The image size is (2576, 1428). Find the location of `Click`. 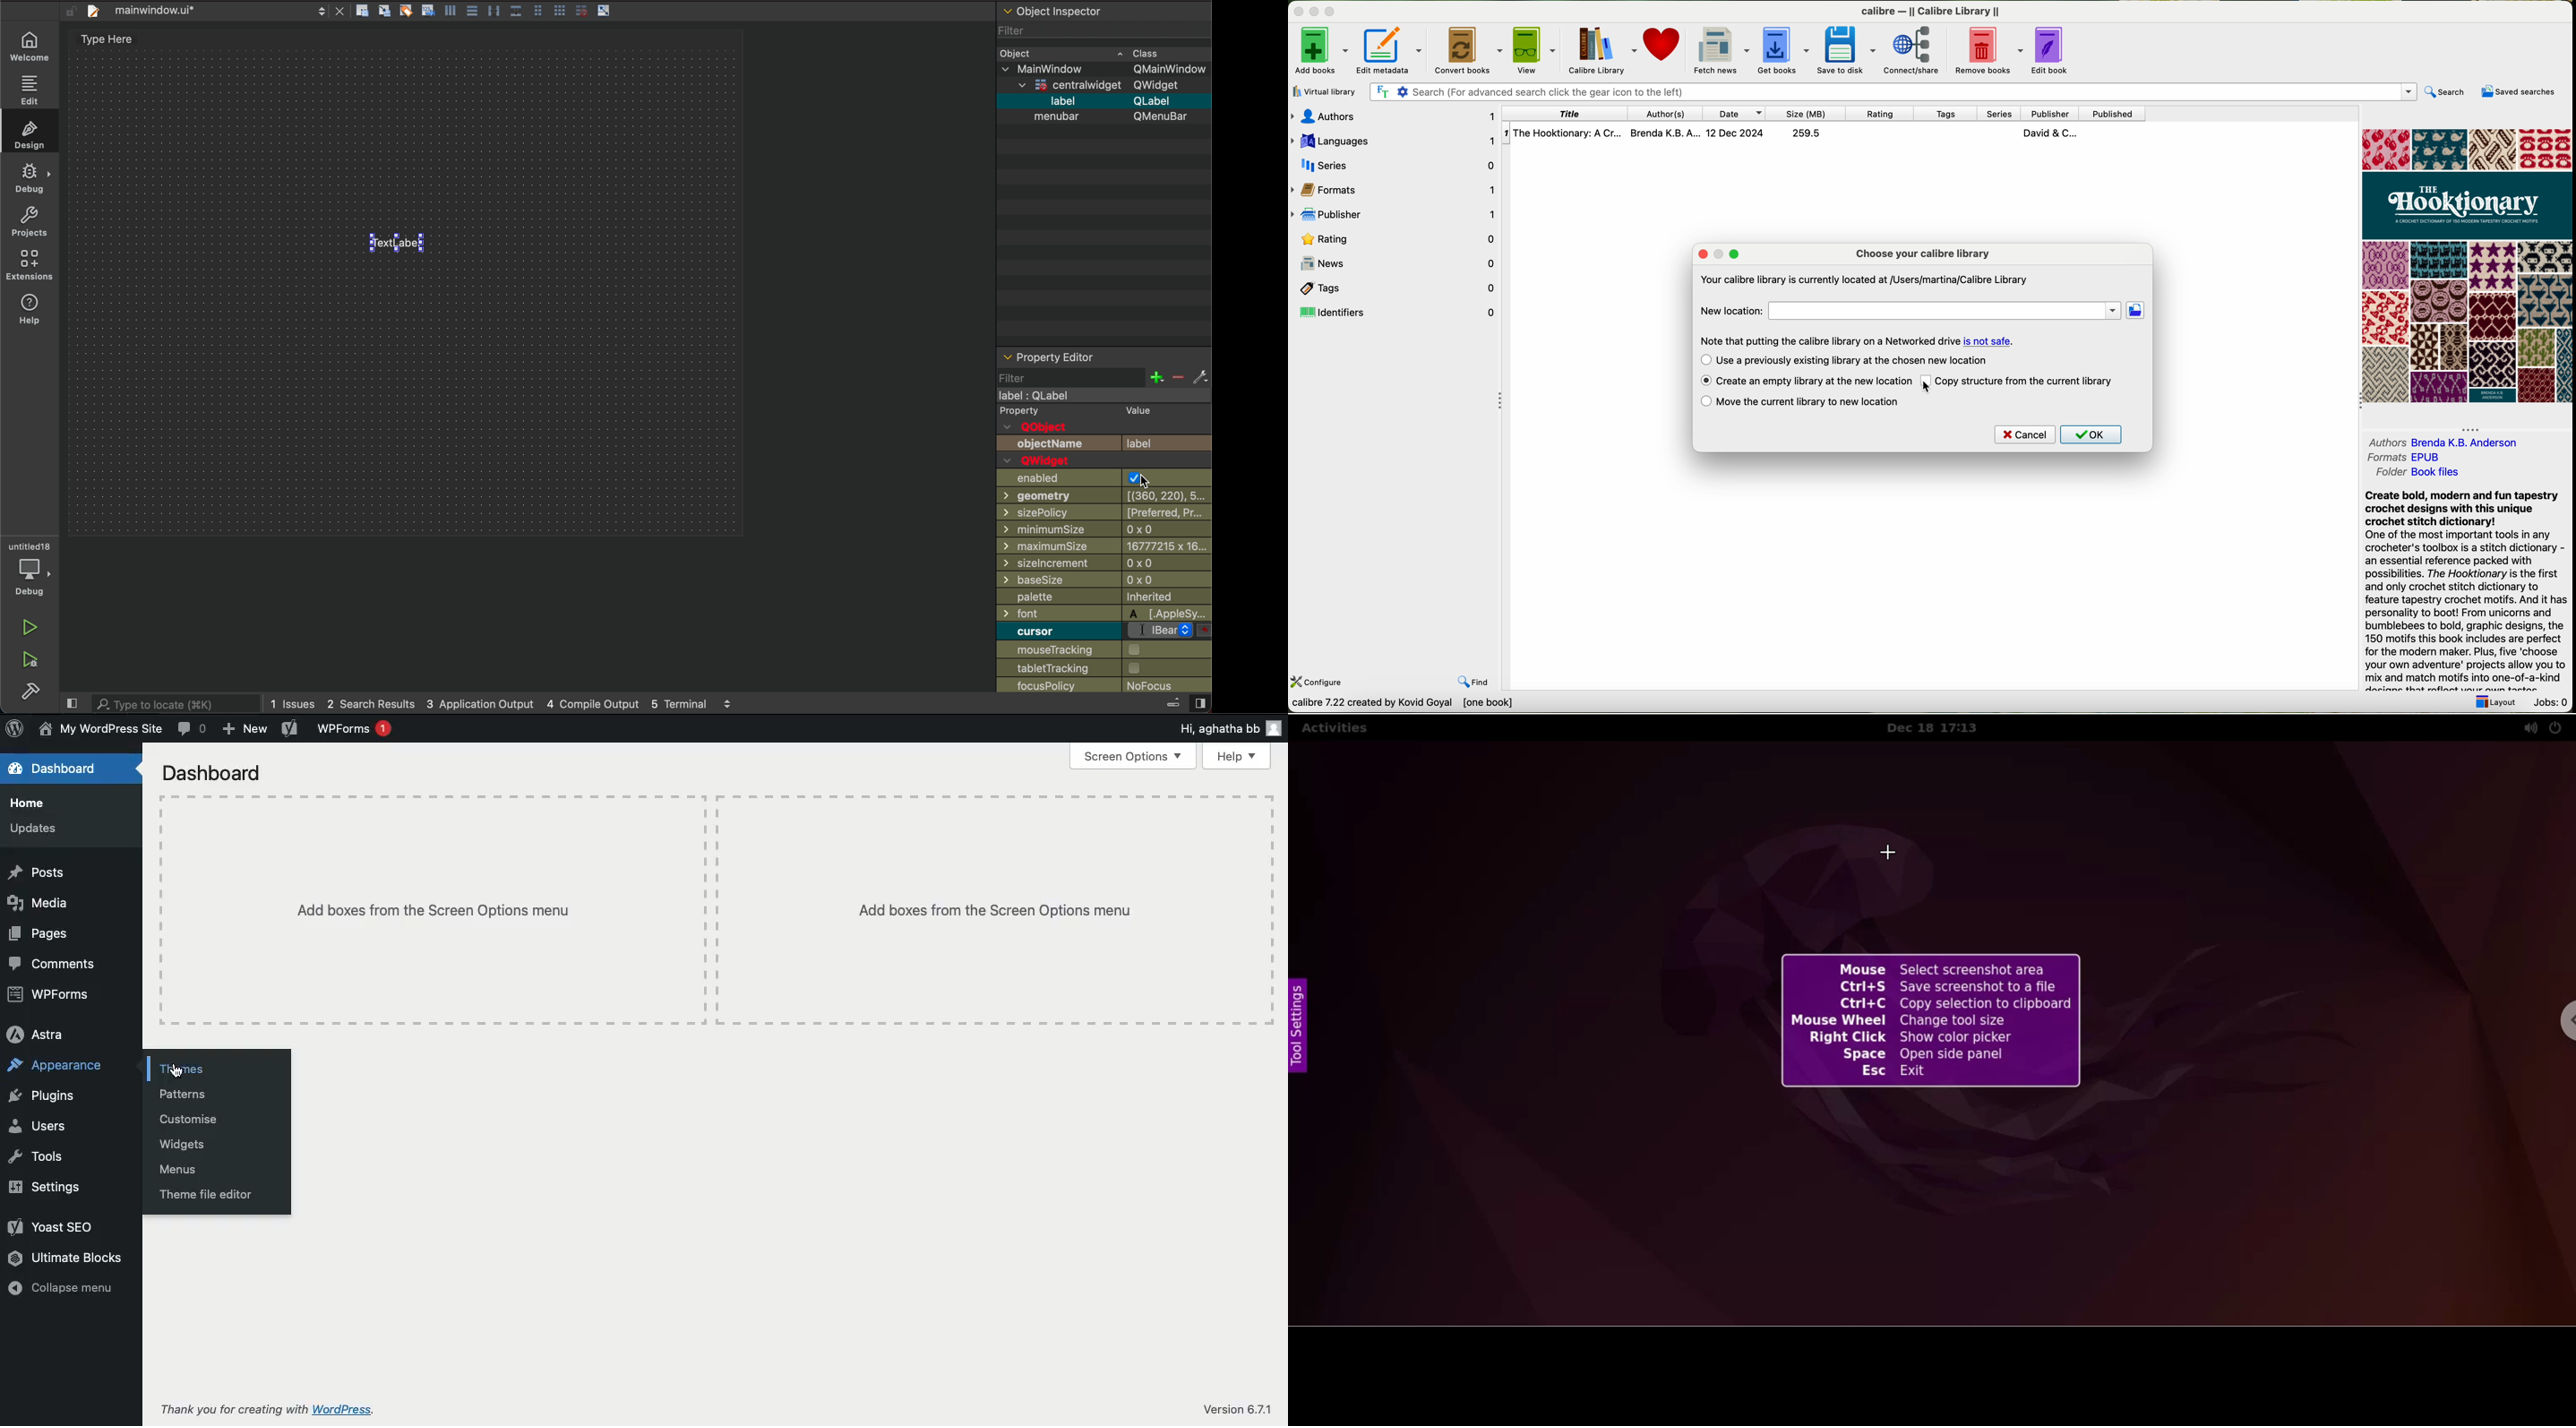

Click is located at coordinates (174, 1066).